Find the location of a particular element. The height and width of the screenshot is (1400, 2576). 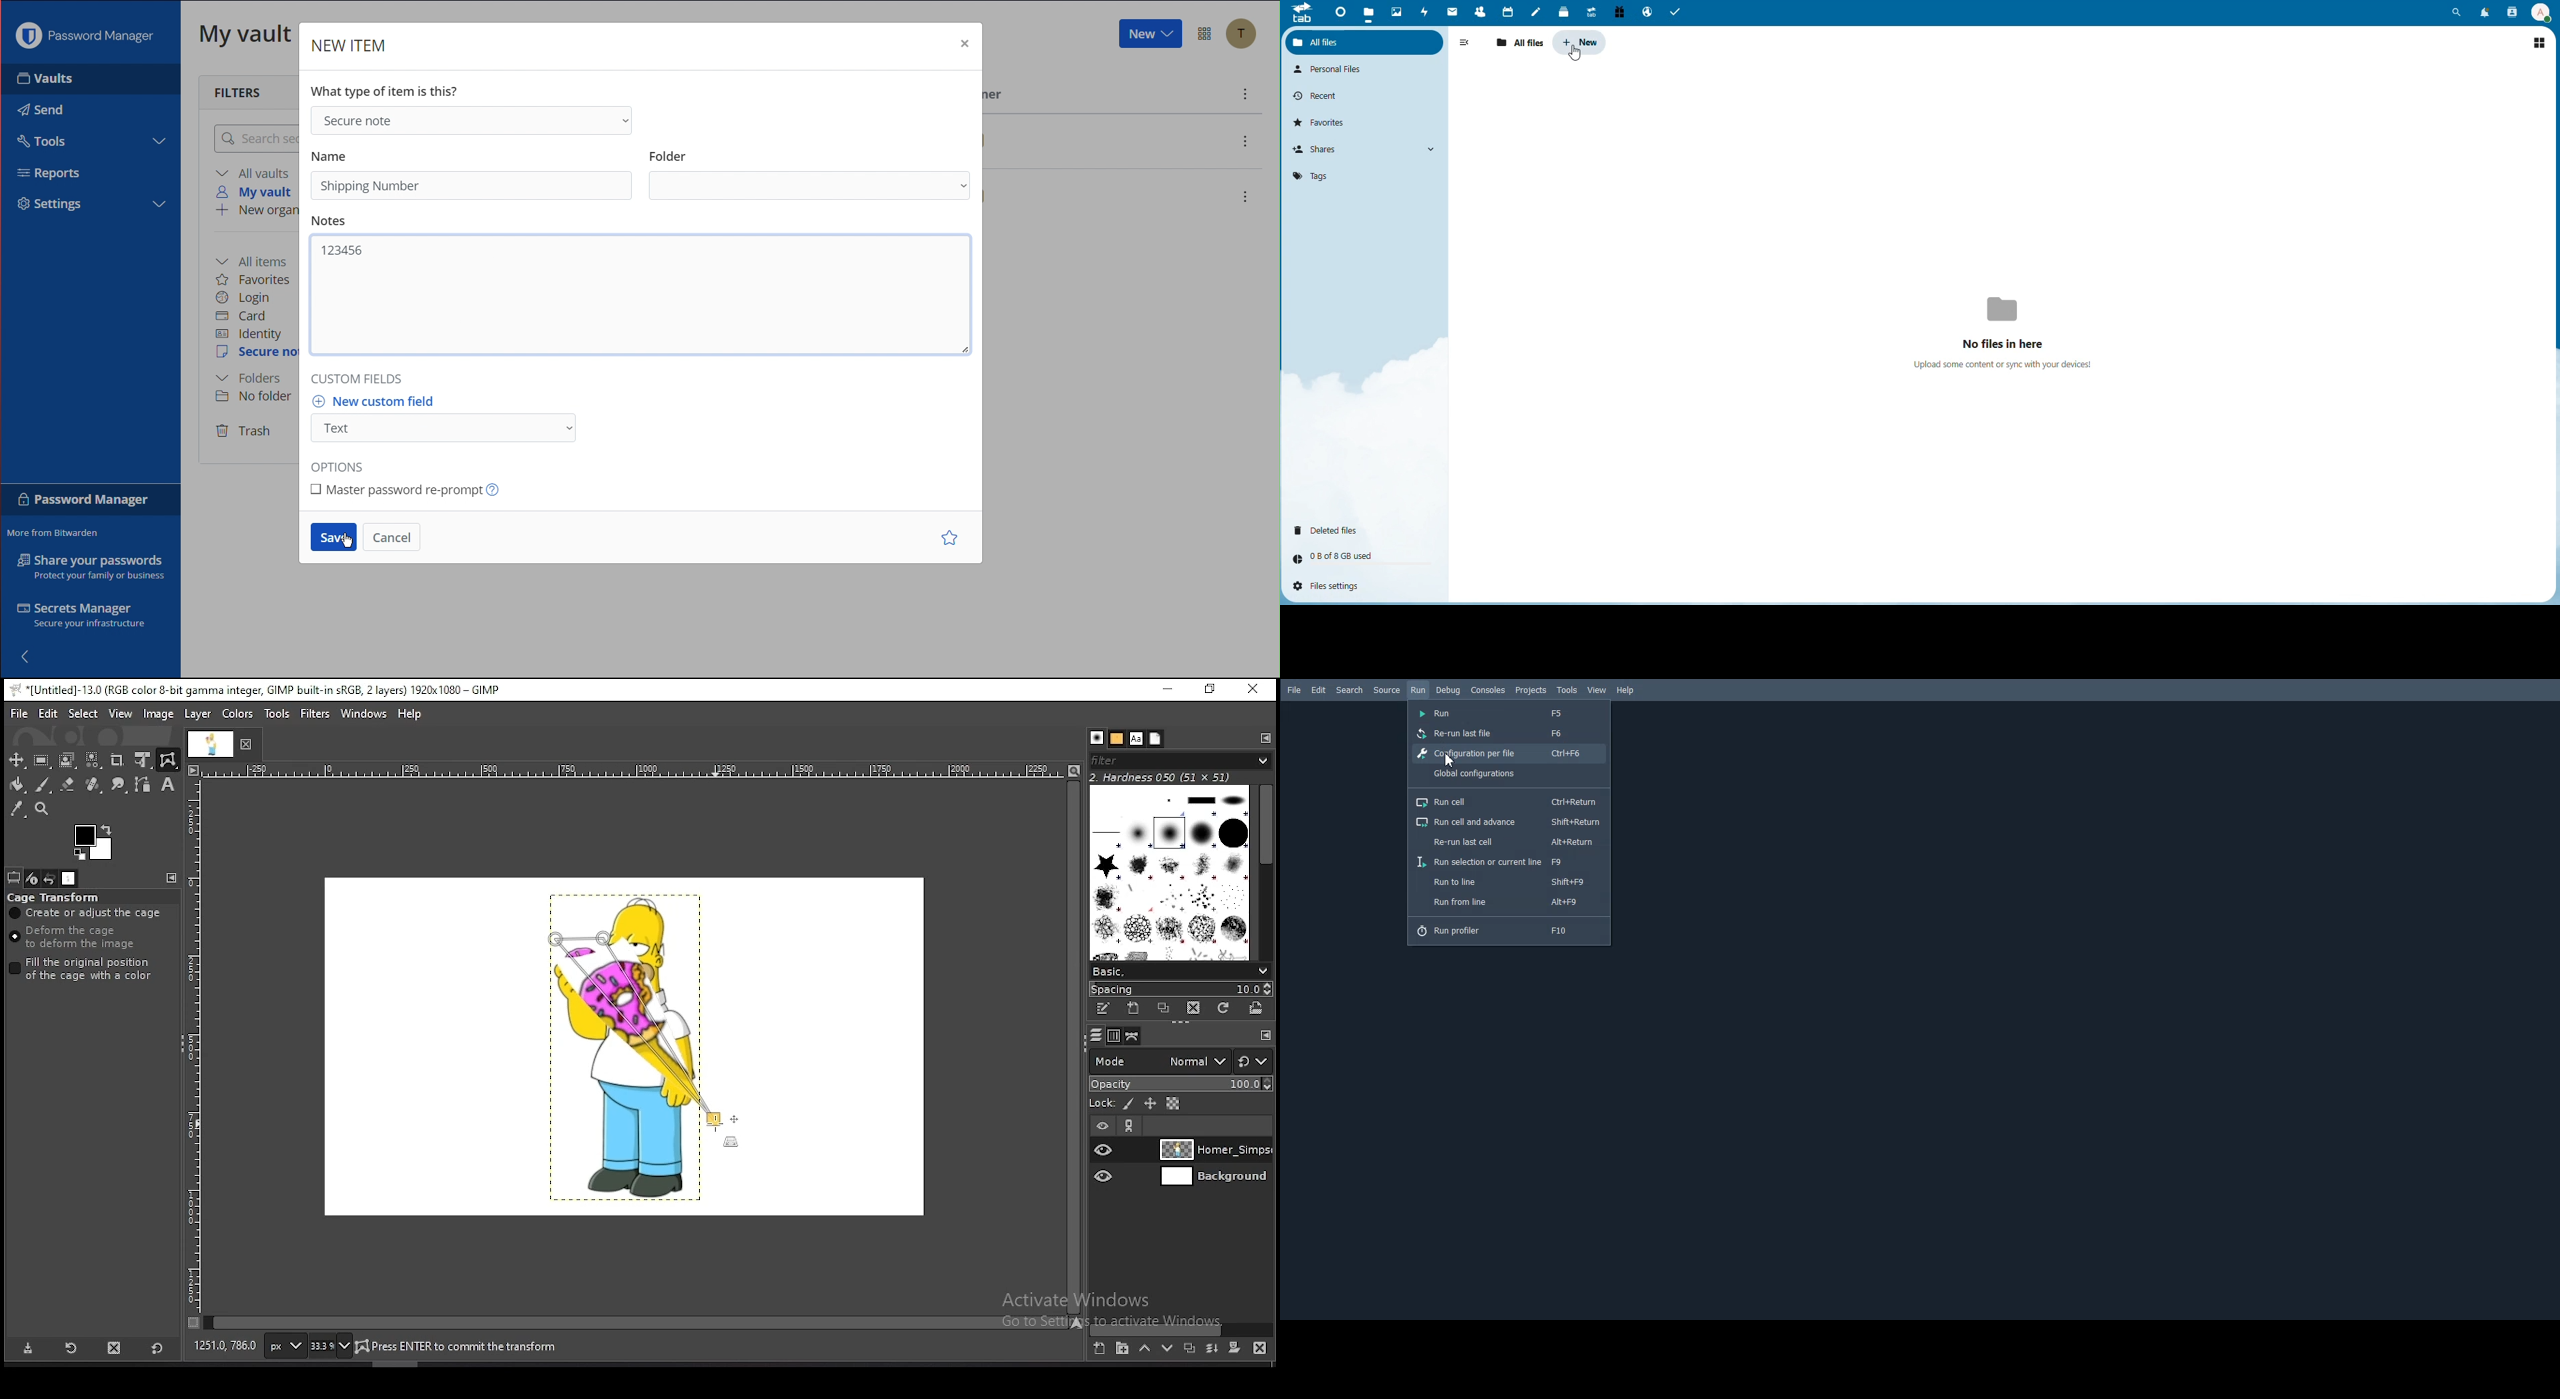

Files Settings is located at coordinates (1334, 587).